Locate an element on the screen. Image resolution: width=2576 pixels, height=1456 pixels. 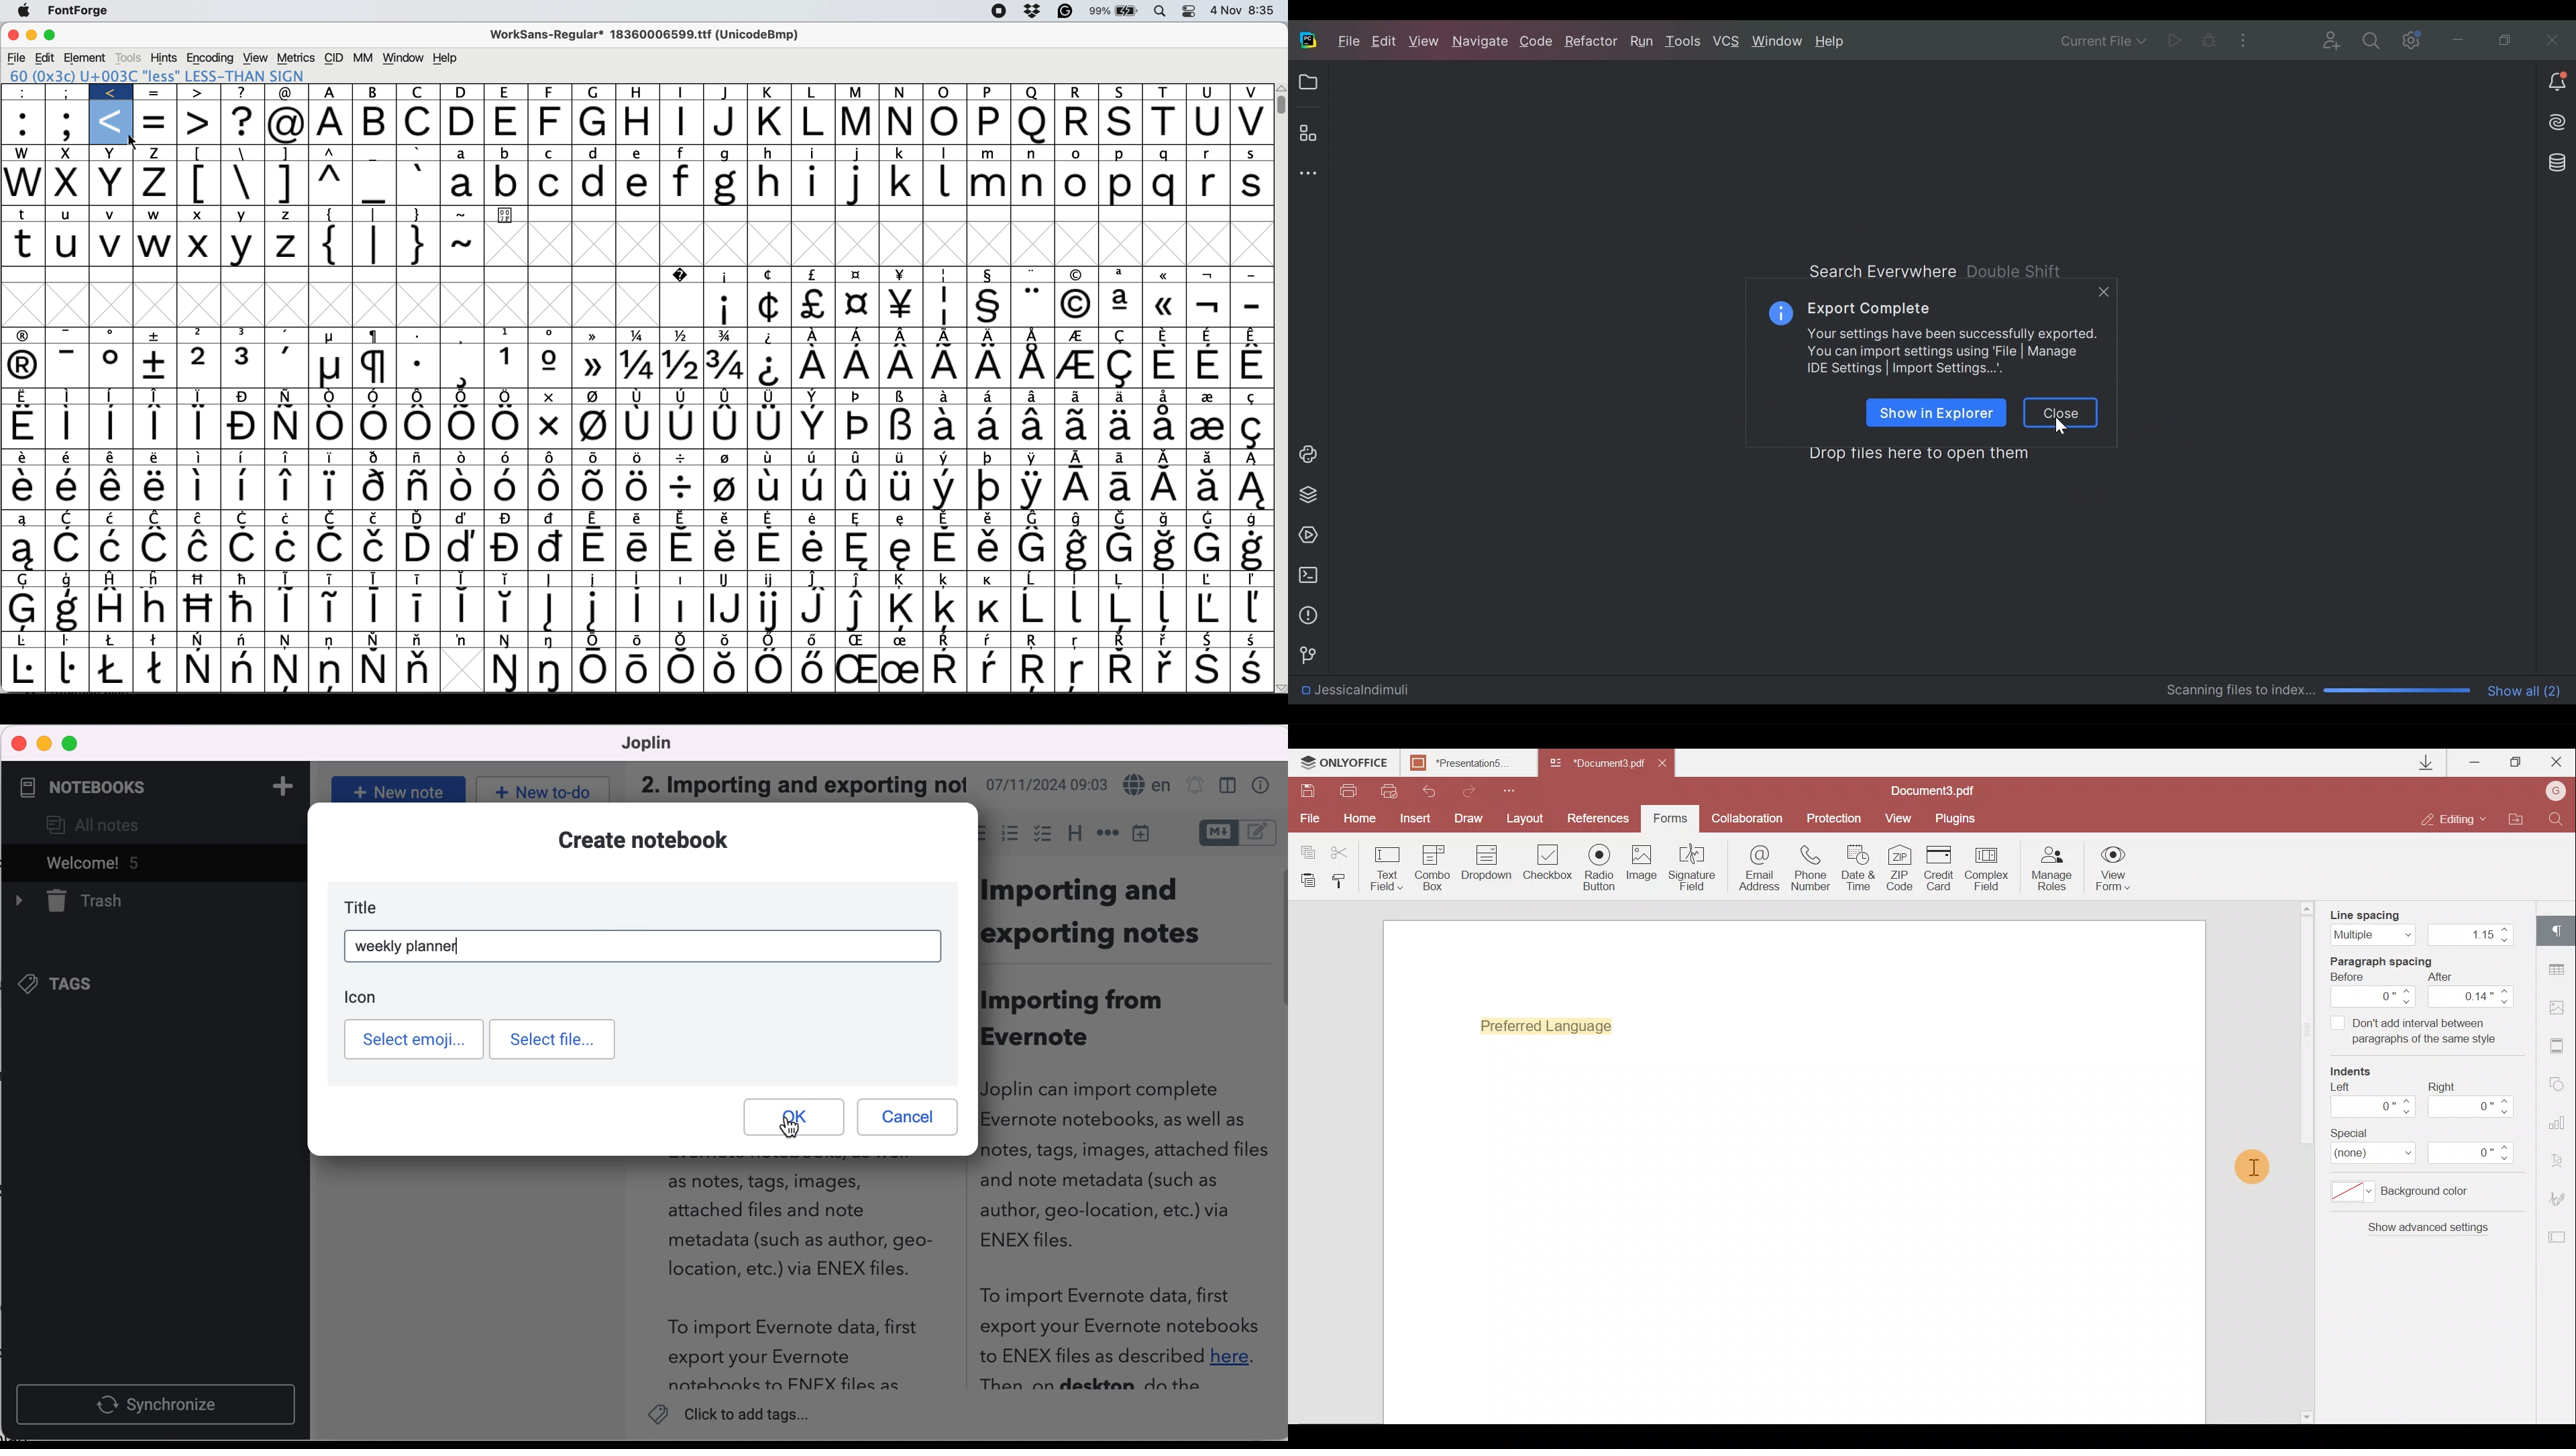
Symbol is located at coordinates (1163, 306).